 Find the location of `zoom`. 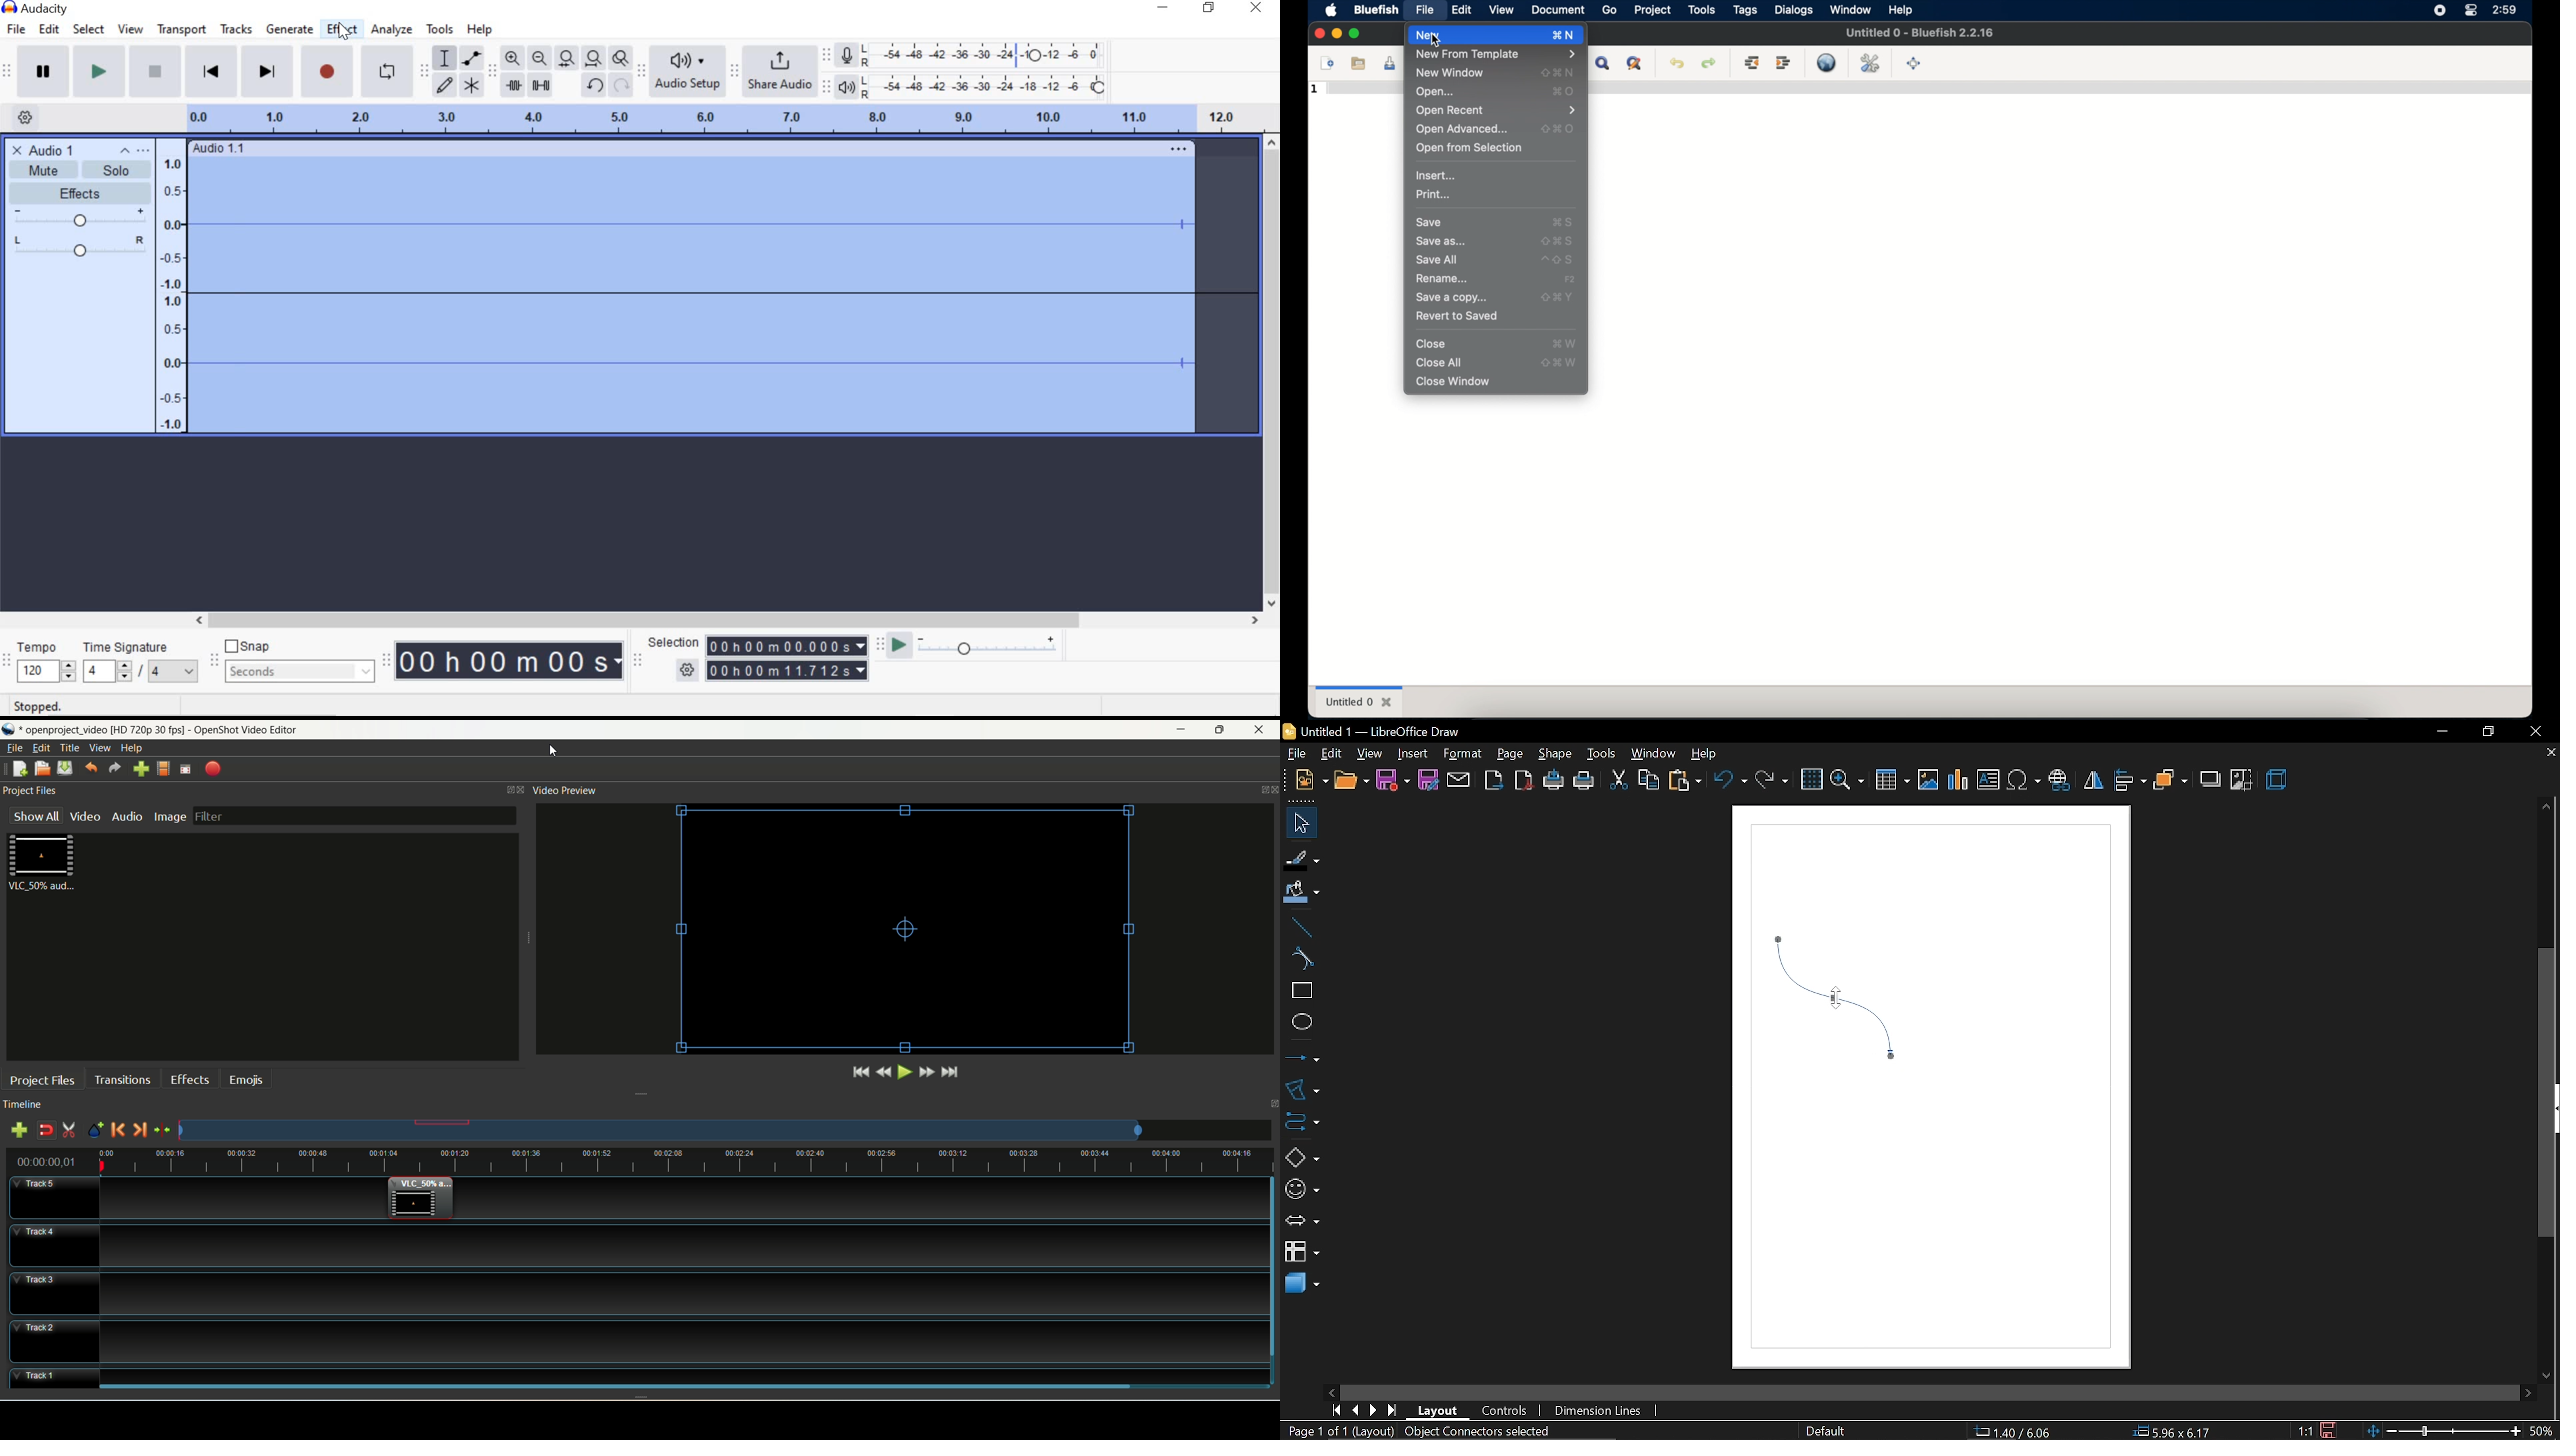

zoom is located at coordinates (1847, 780).